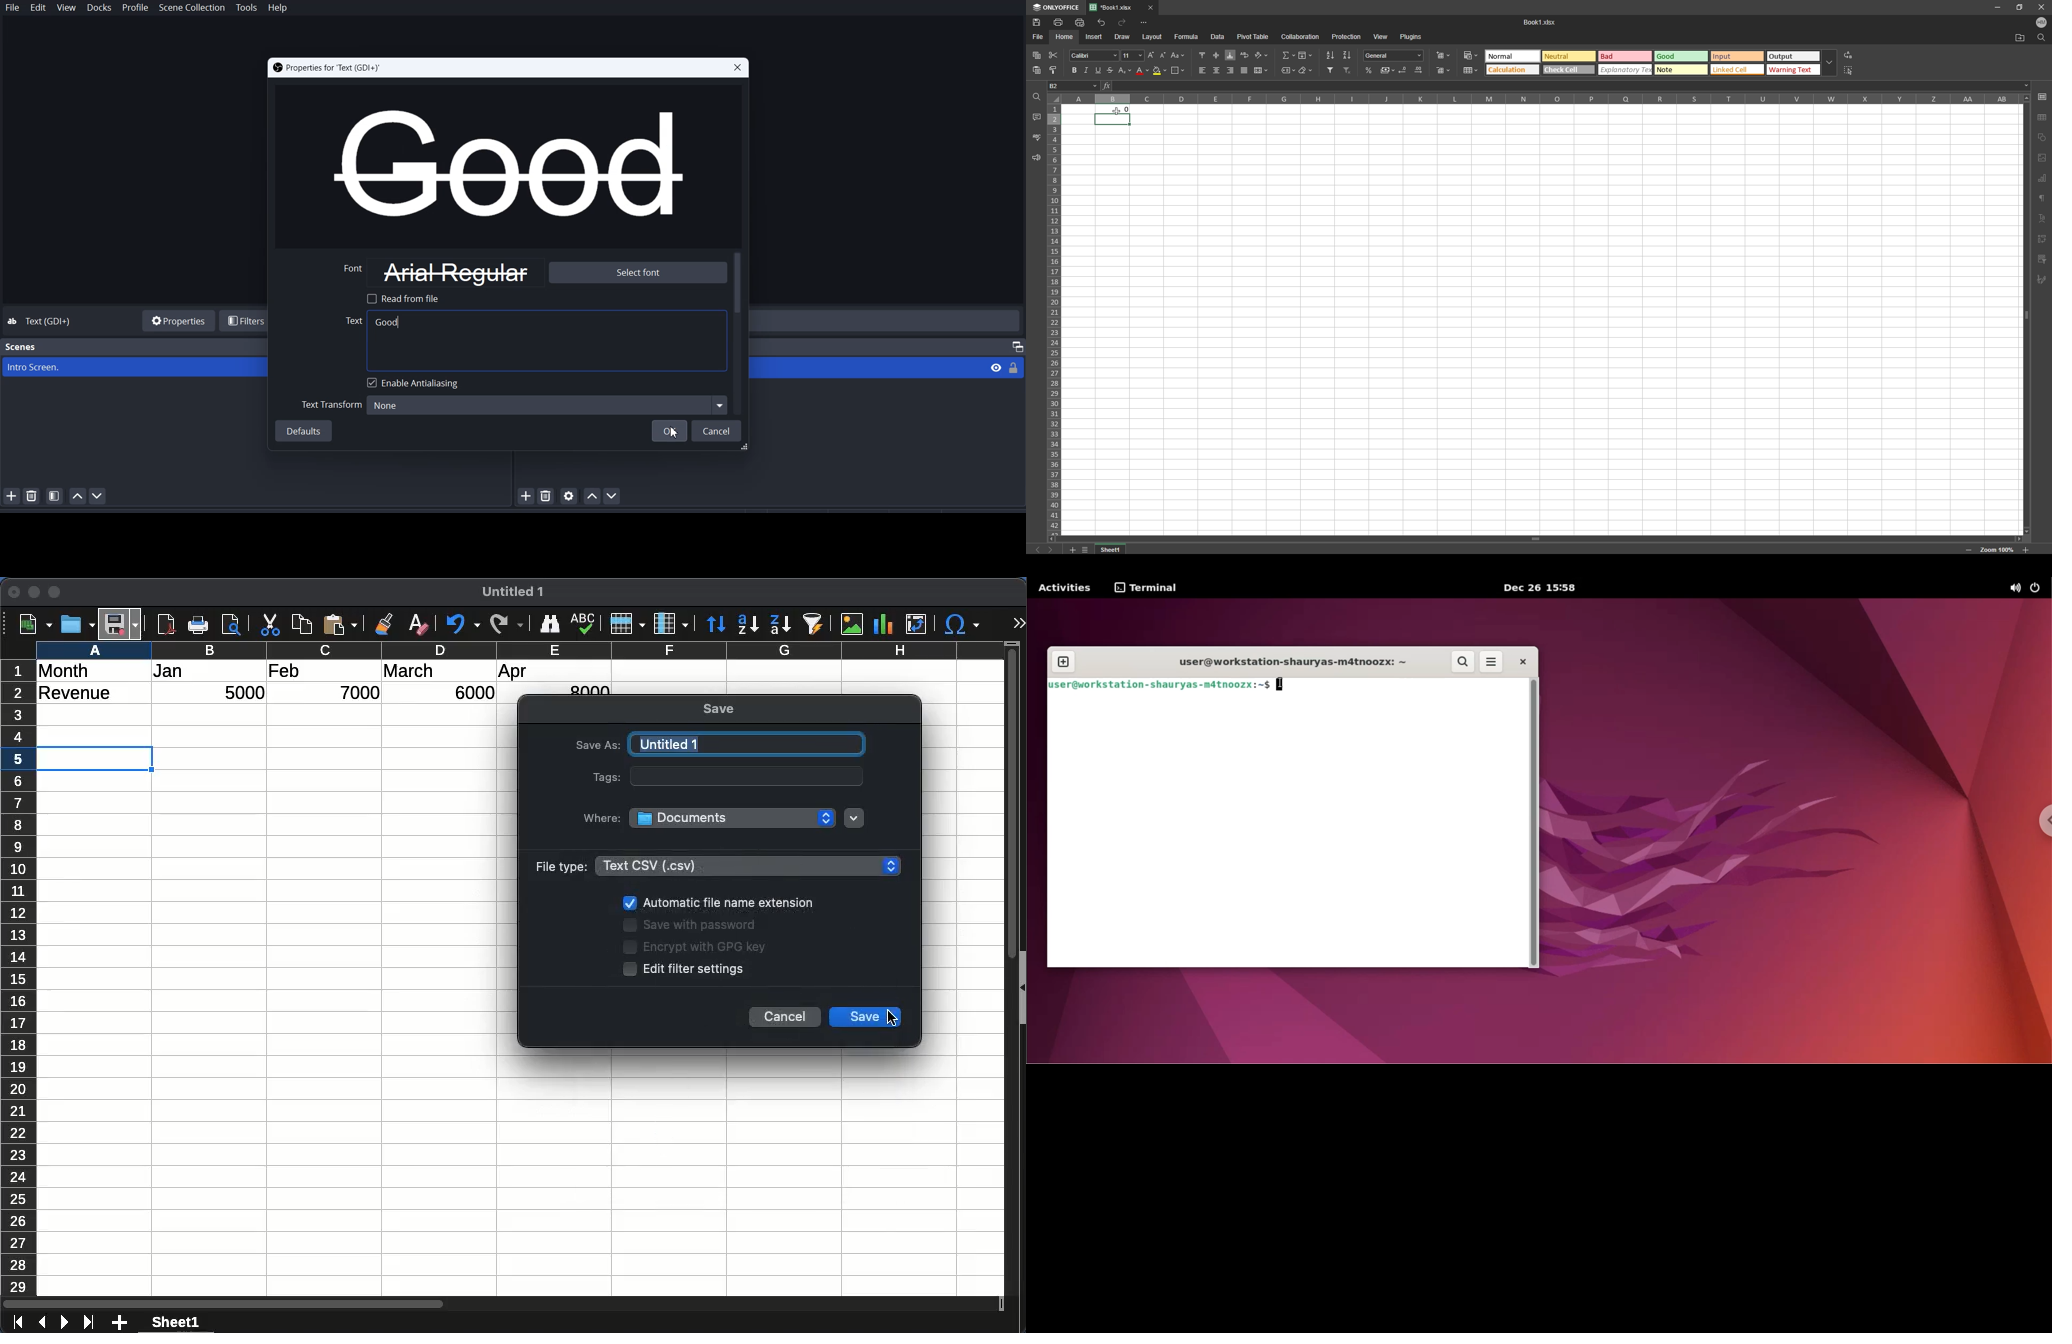 This screenshot has height=1344, width=2072. What do you see at coordinates (13, 8) in the screenshot?
I see `File` at bounding box center [13, 8].